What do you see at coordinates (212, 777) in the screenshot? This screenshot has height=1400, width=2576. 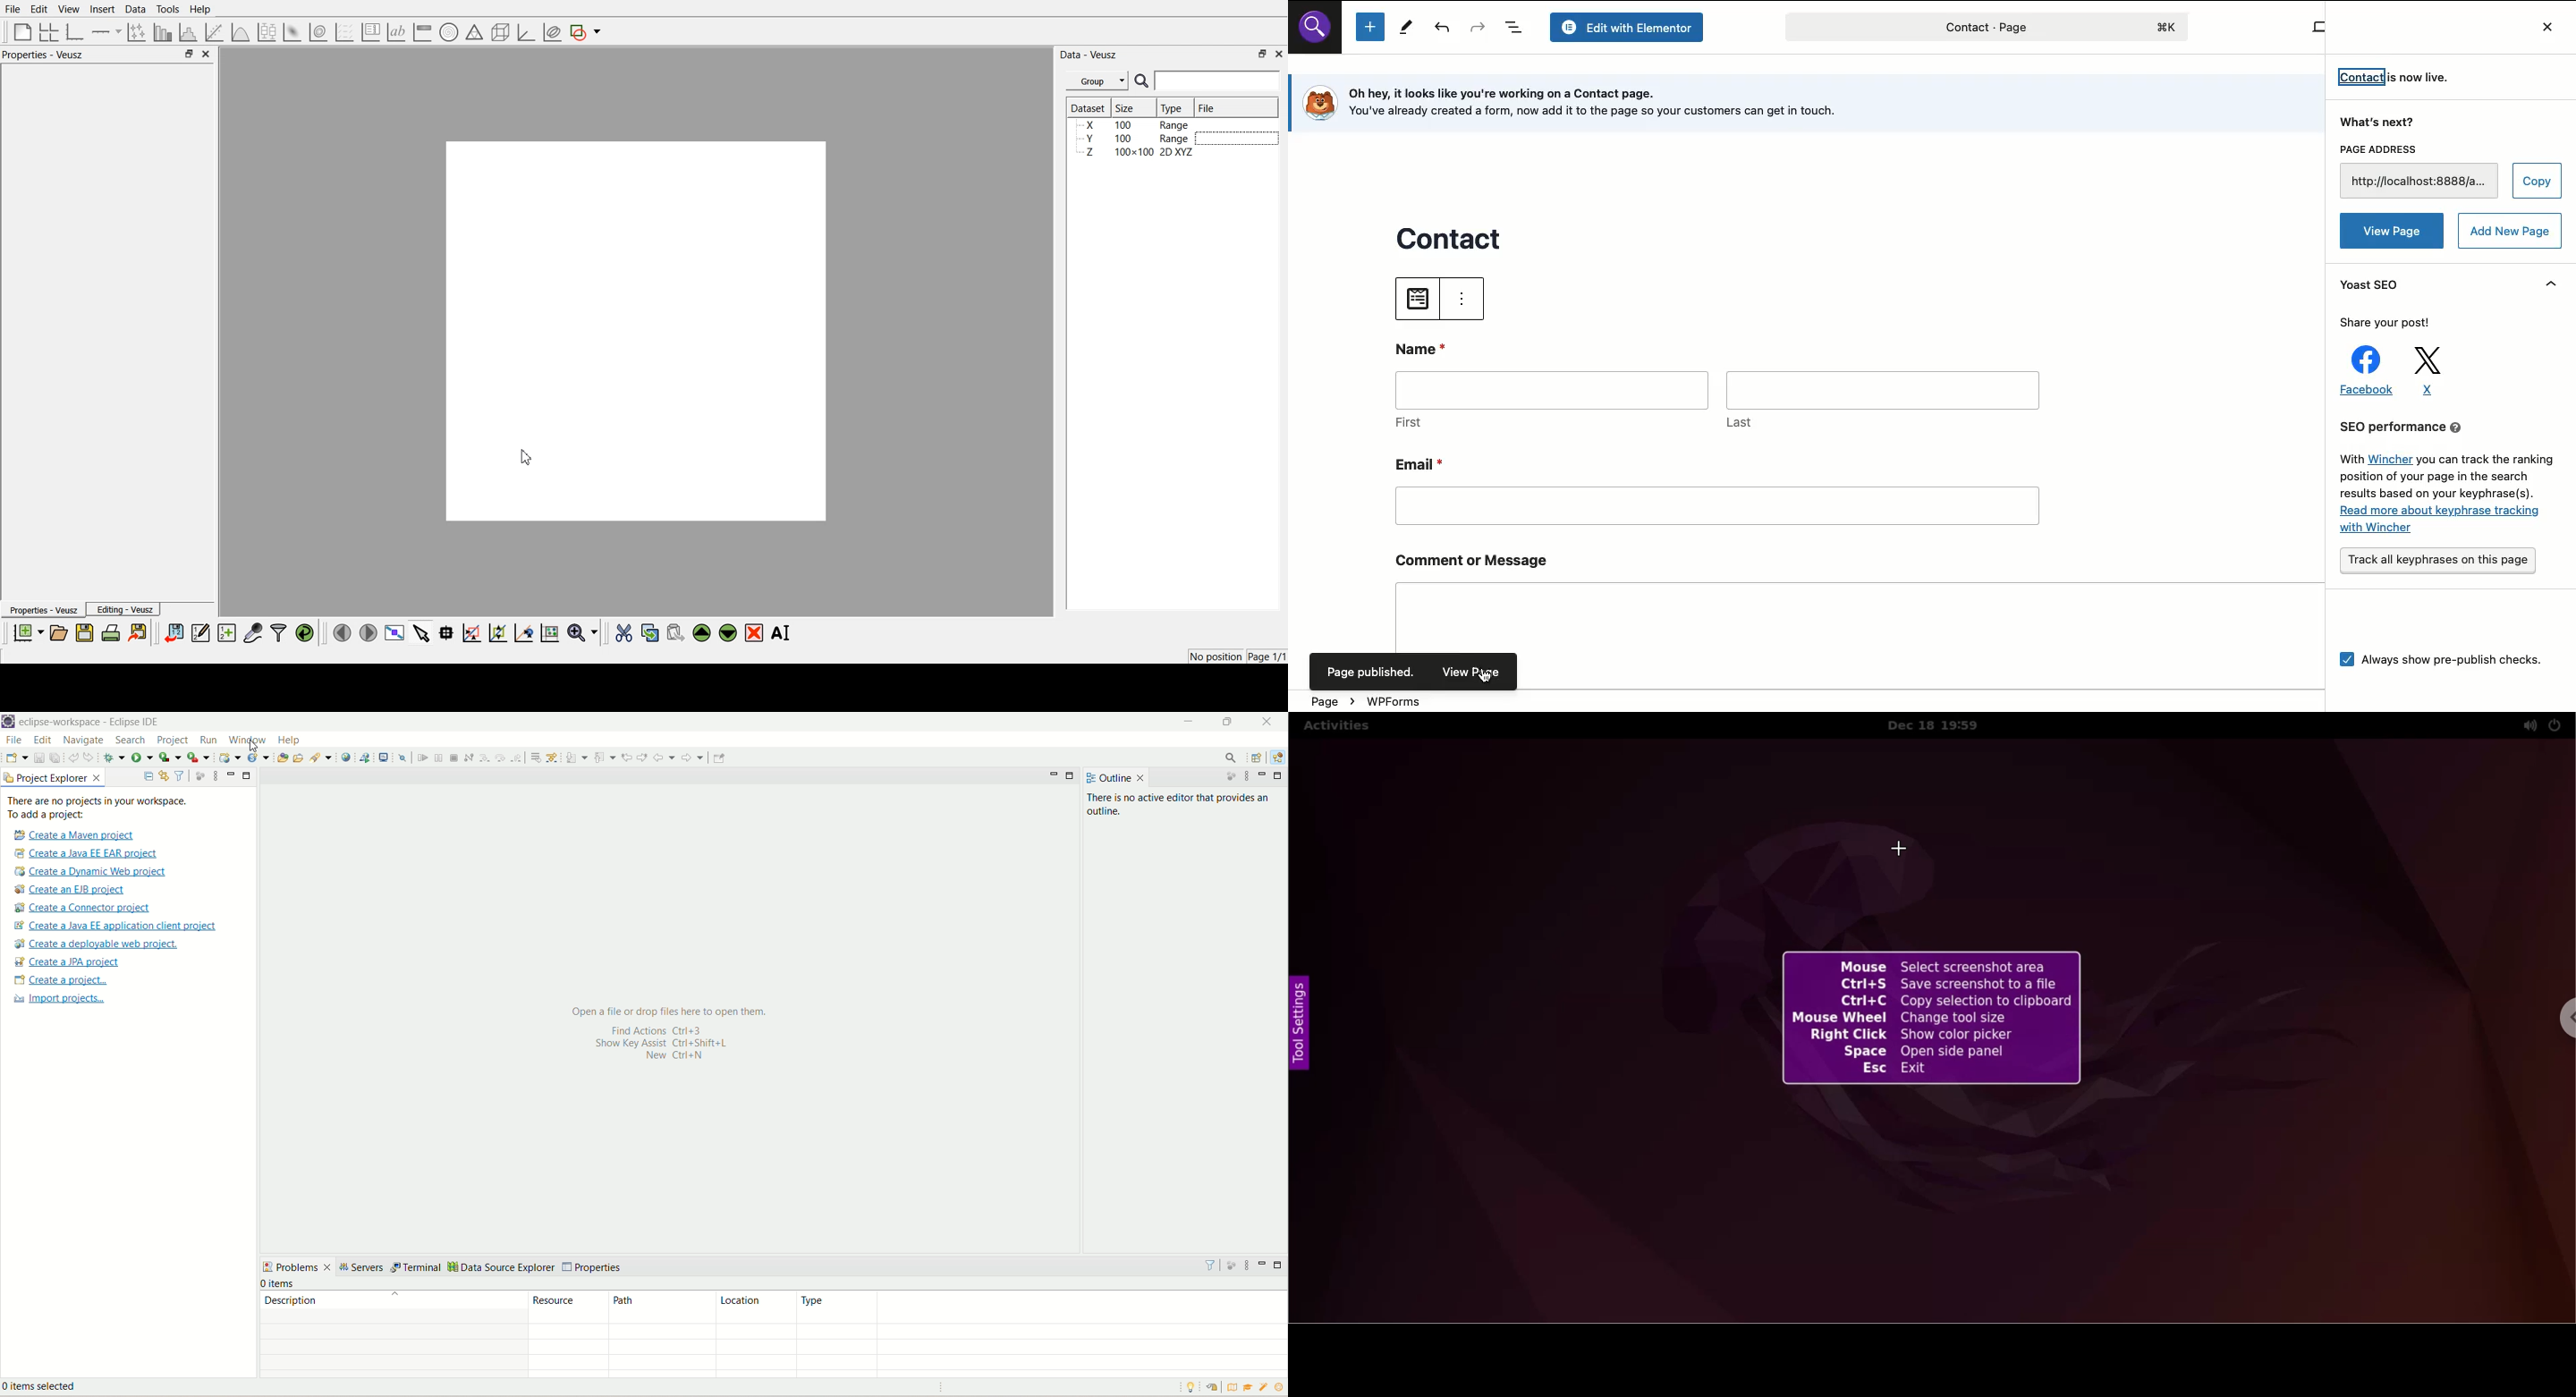 I see `view menu` at bounding box center [212, 777].